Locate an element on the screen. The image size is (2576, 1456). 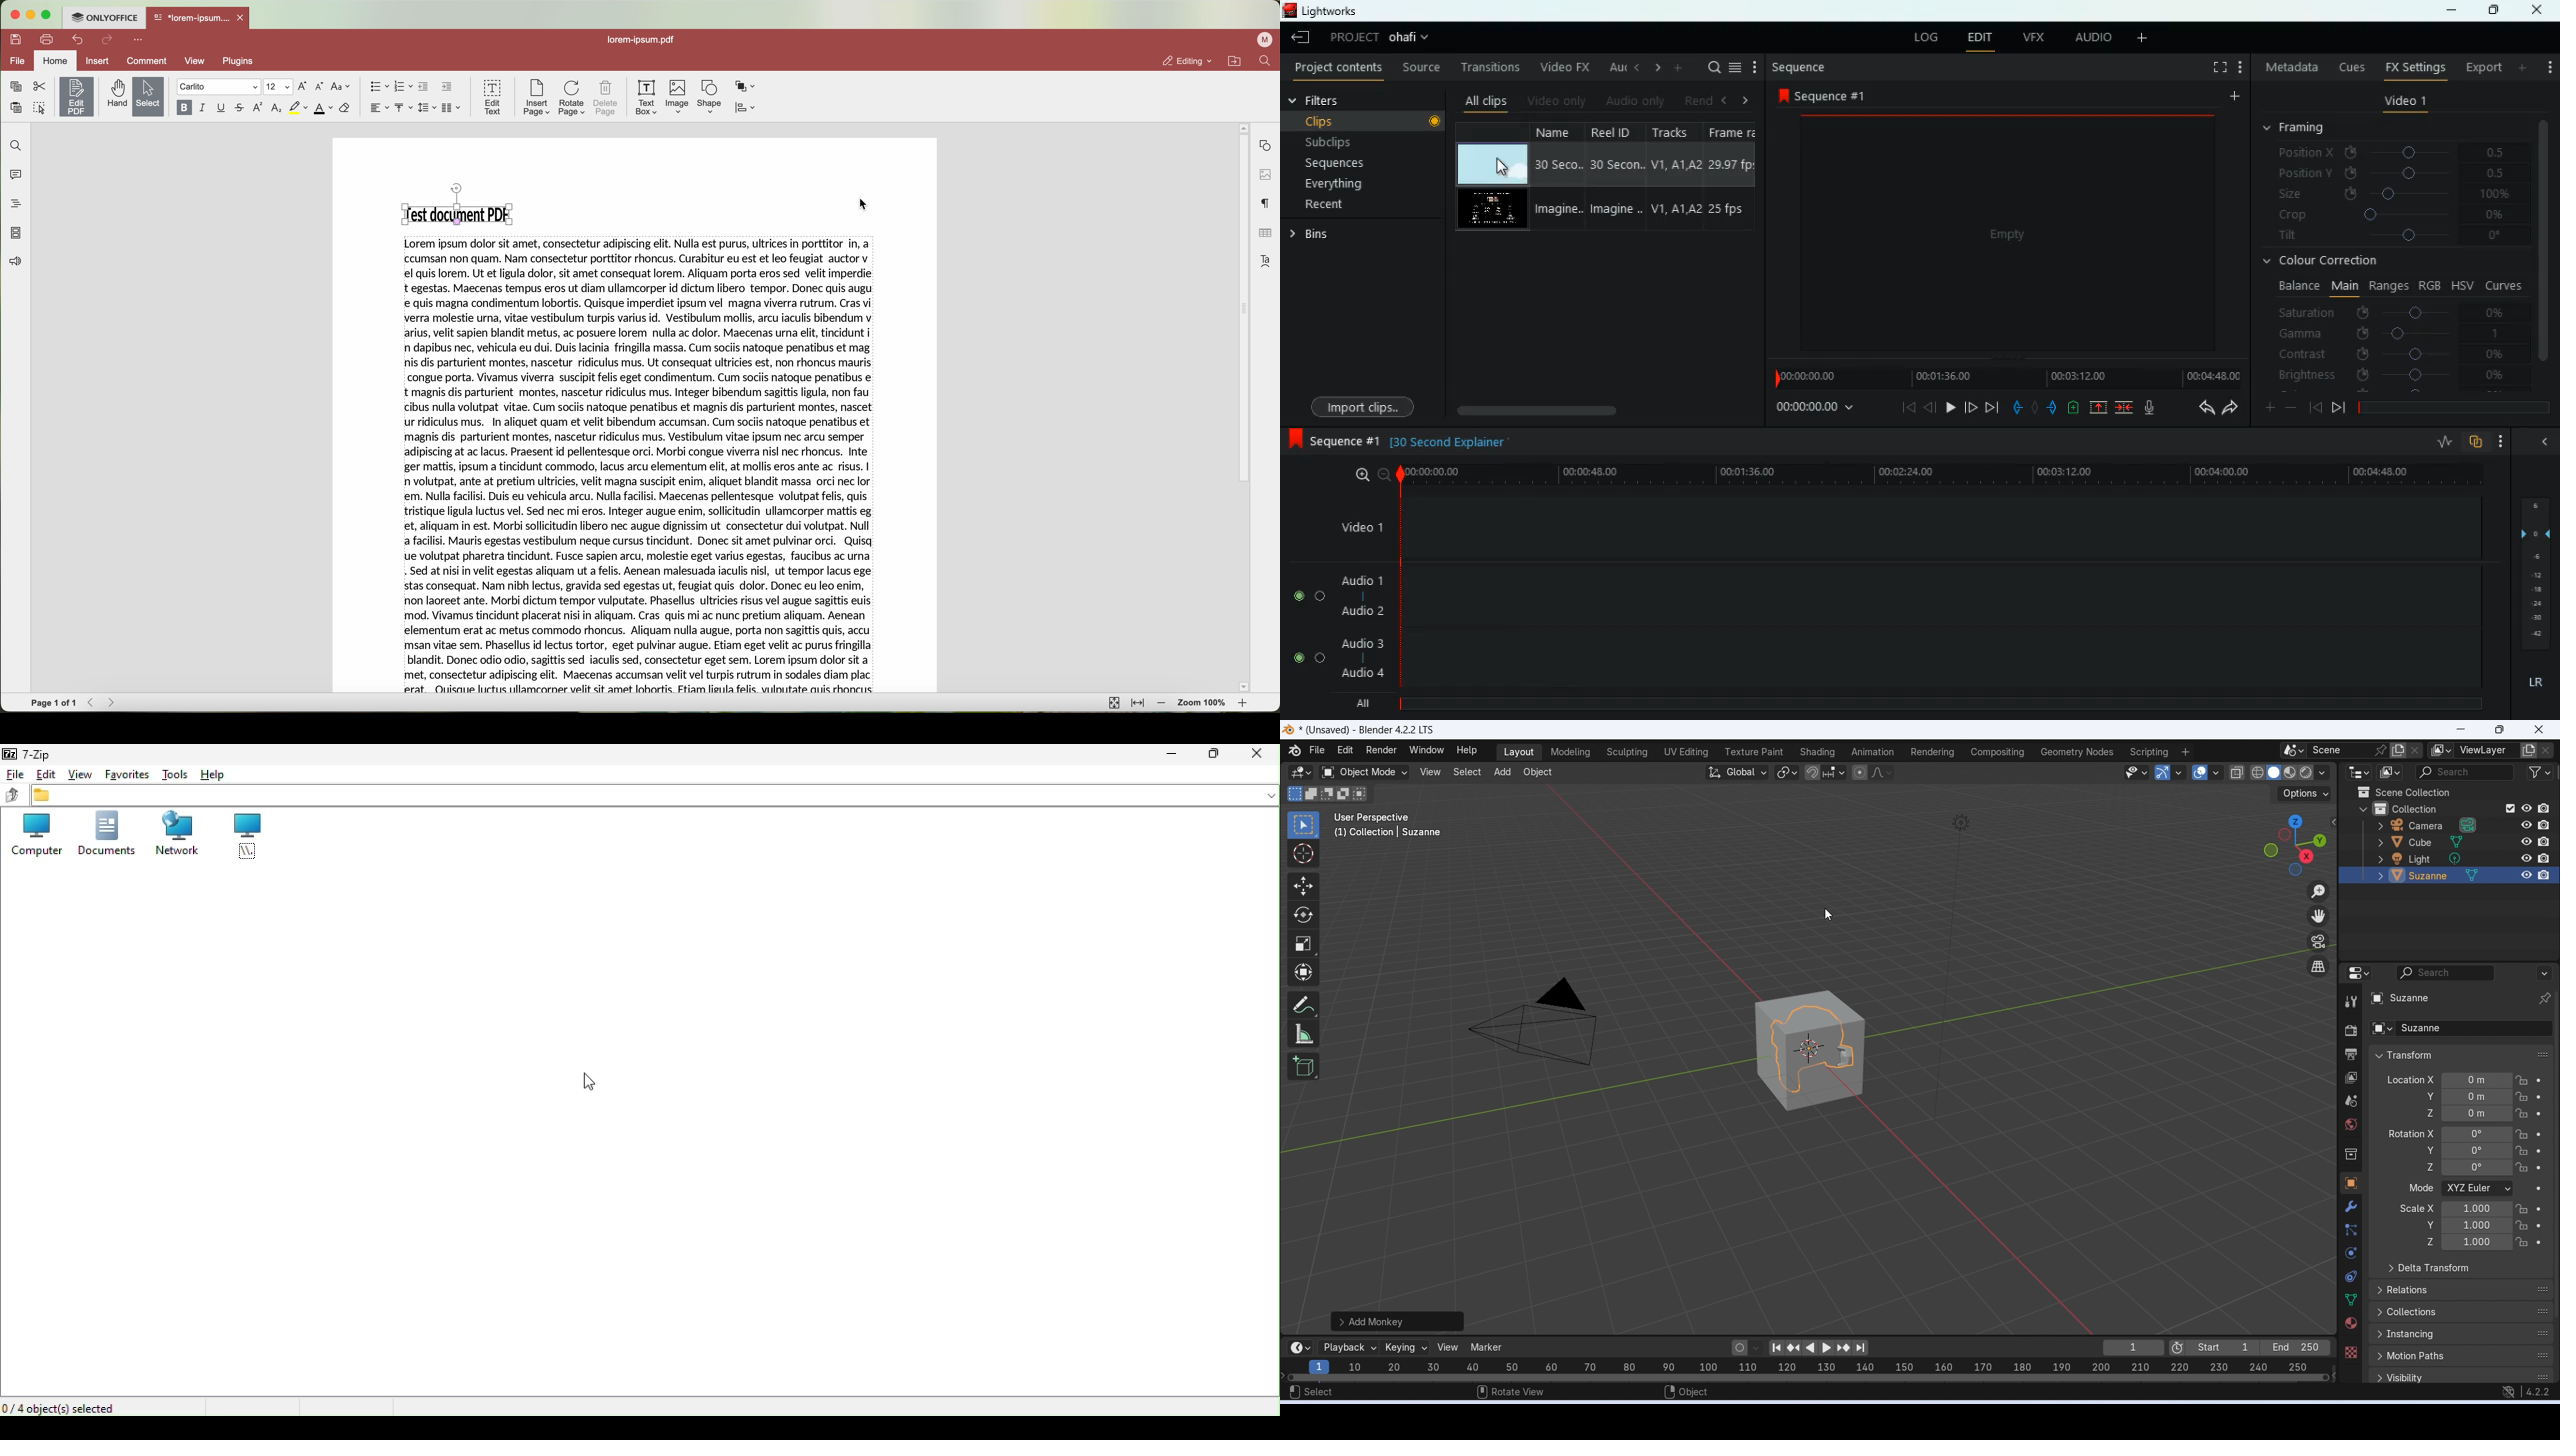
video1 is located at coordinates (1358, 527).